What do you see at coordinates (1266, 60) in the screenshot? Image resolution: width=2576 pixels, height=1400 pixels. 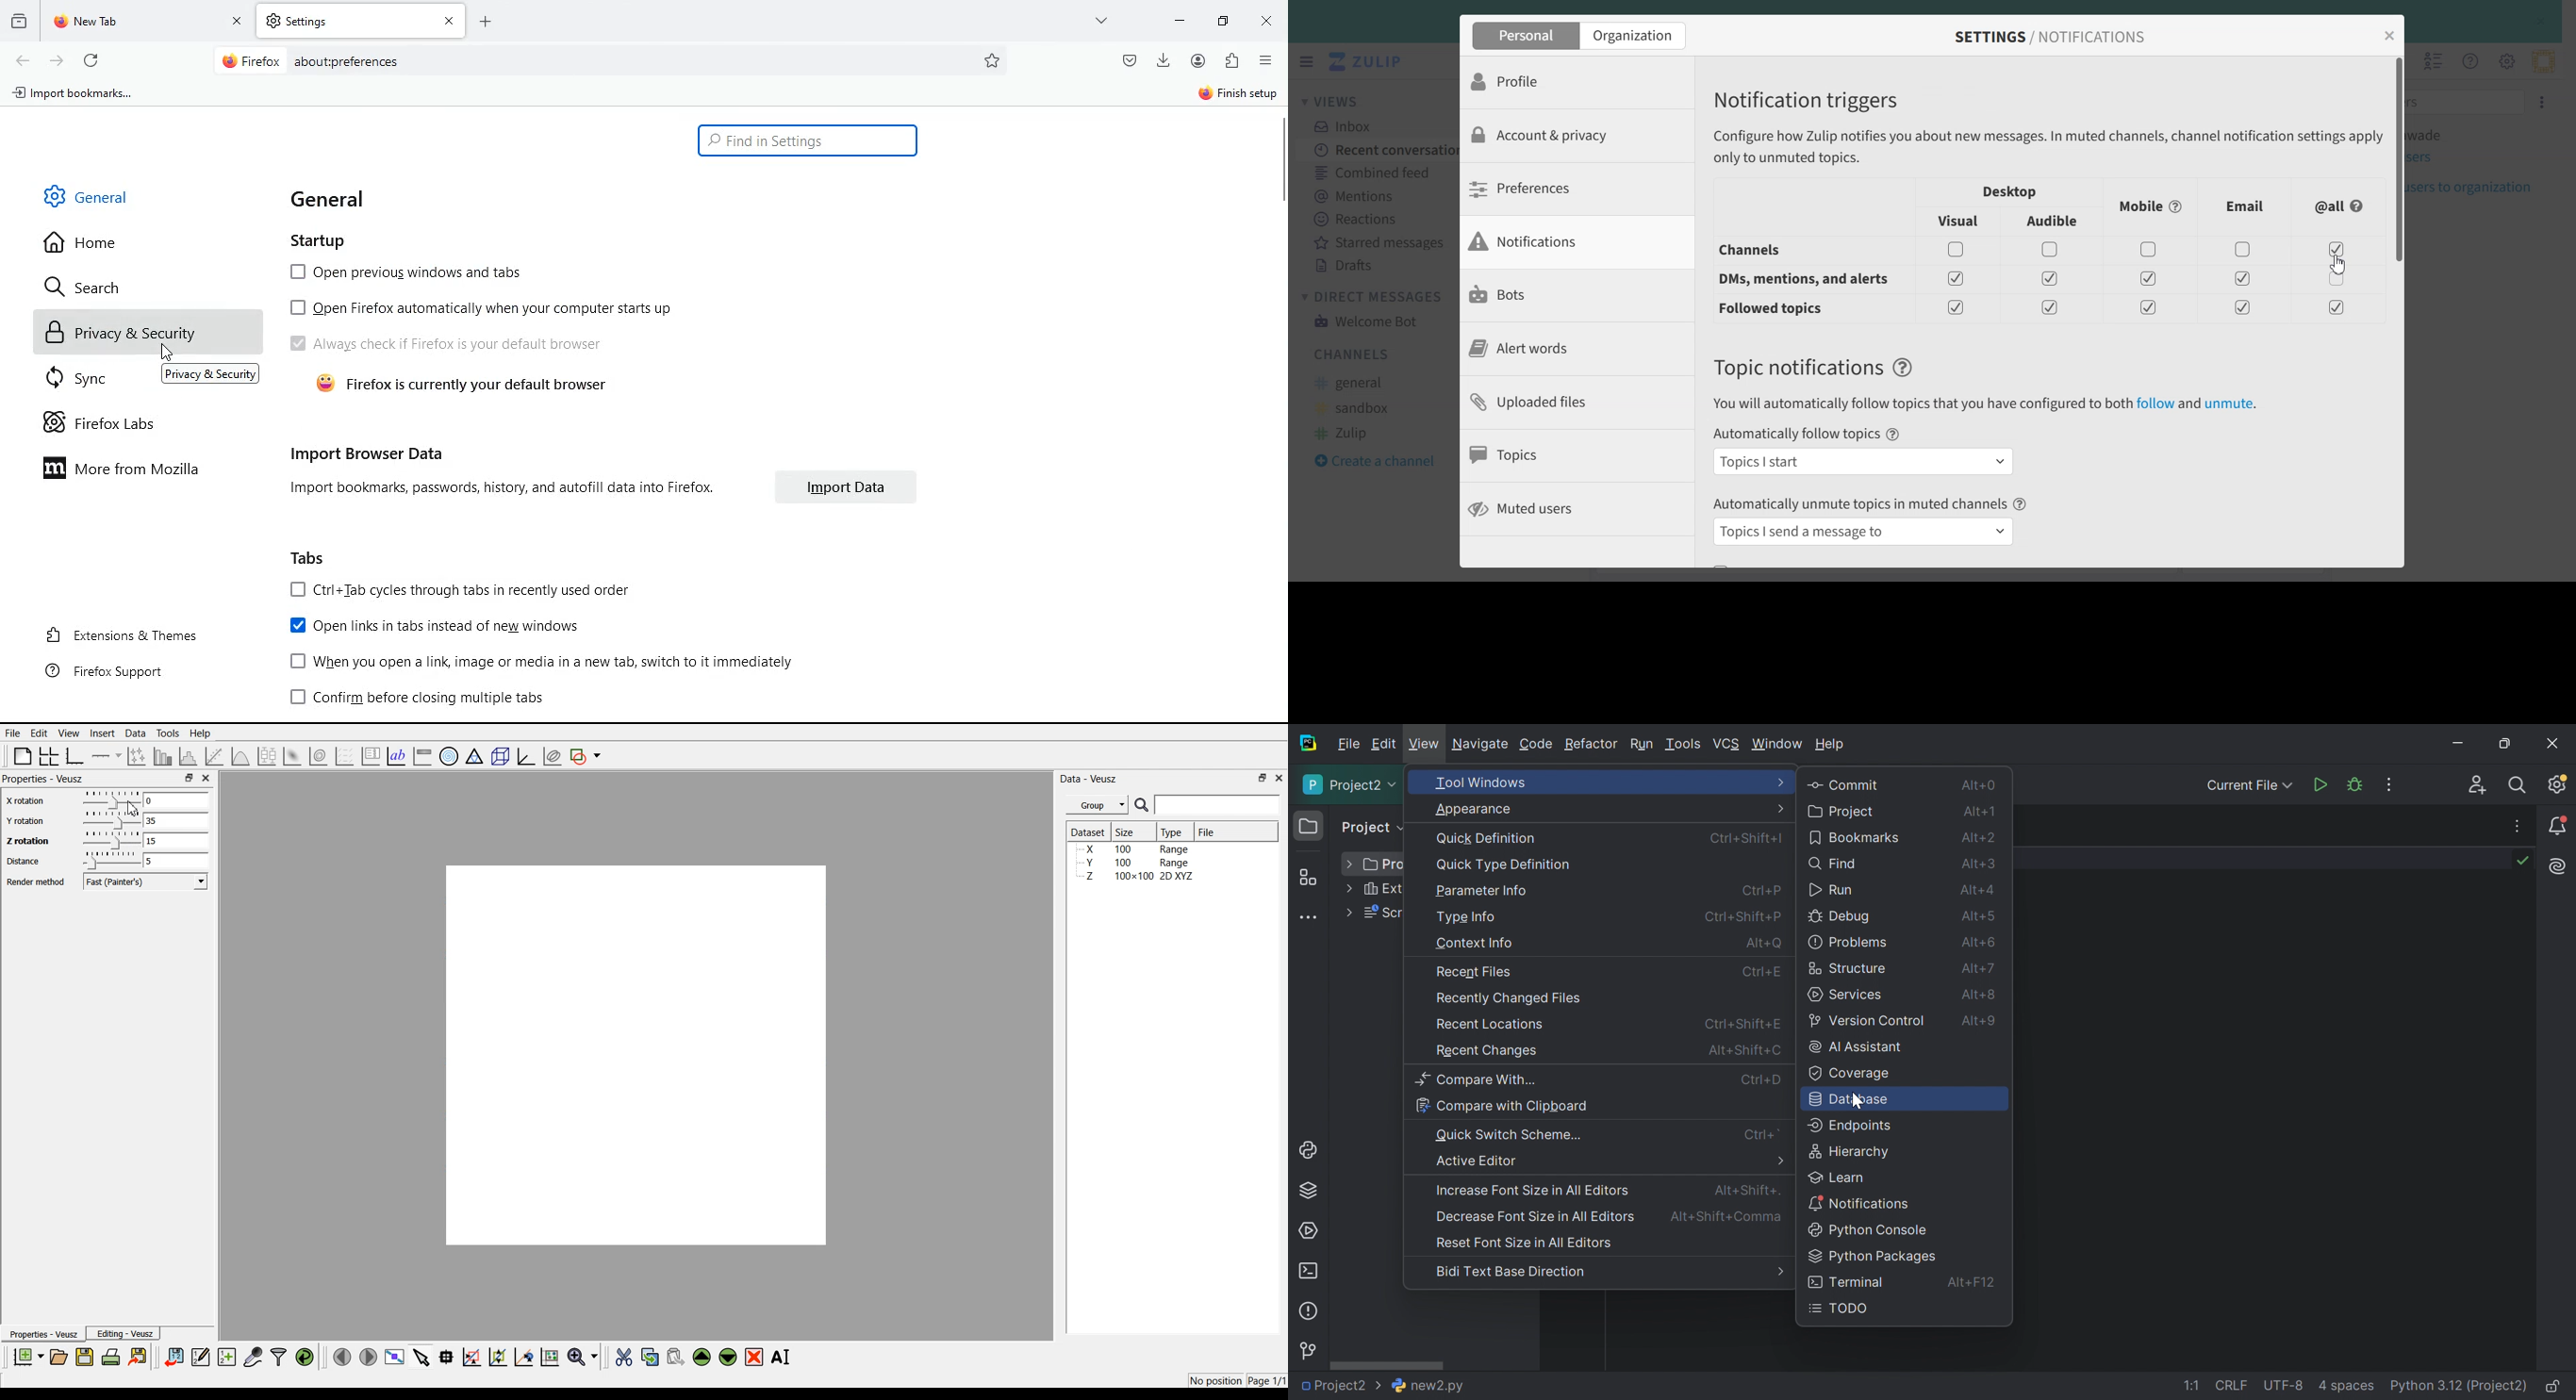 I see `menu` at bounding box center [1266, 60].